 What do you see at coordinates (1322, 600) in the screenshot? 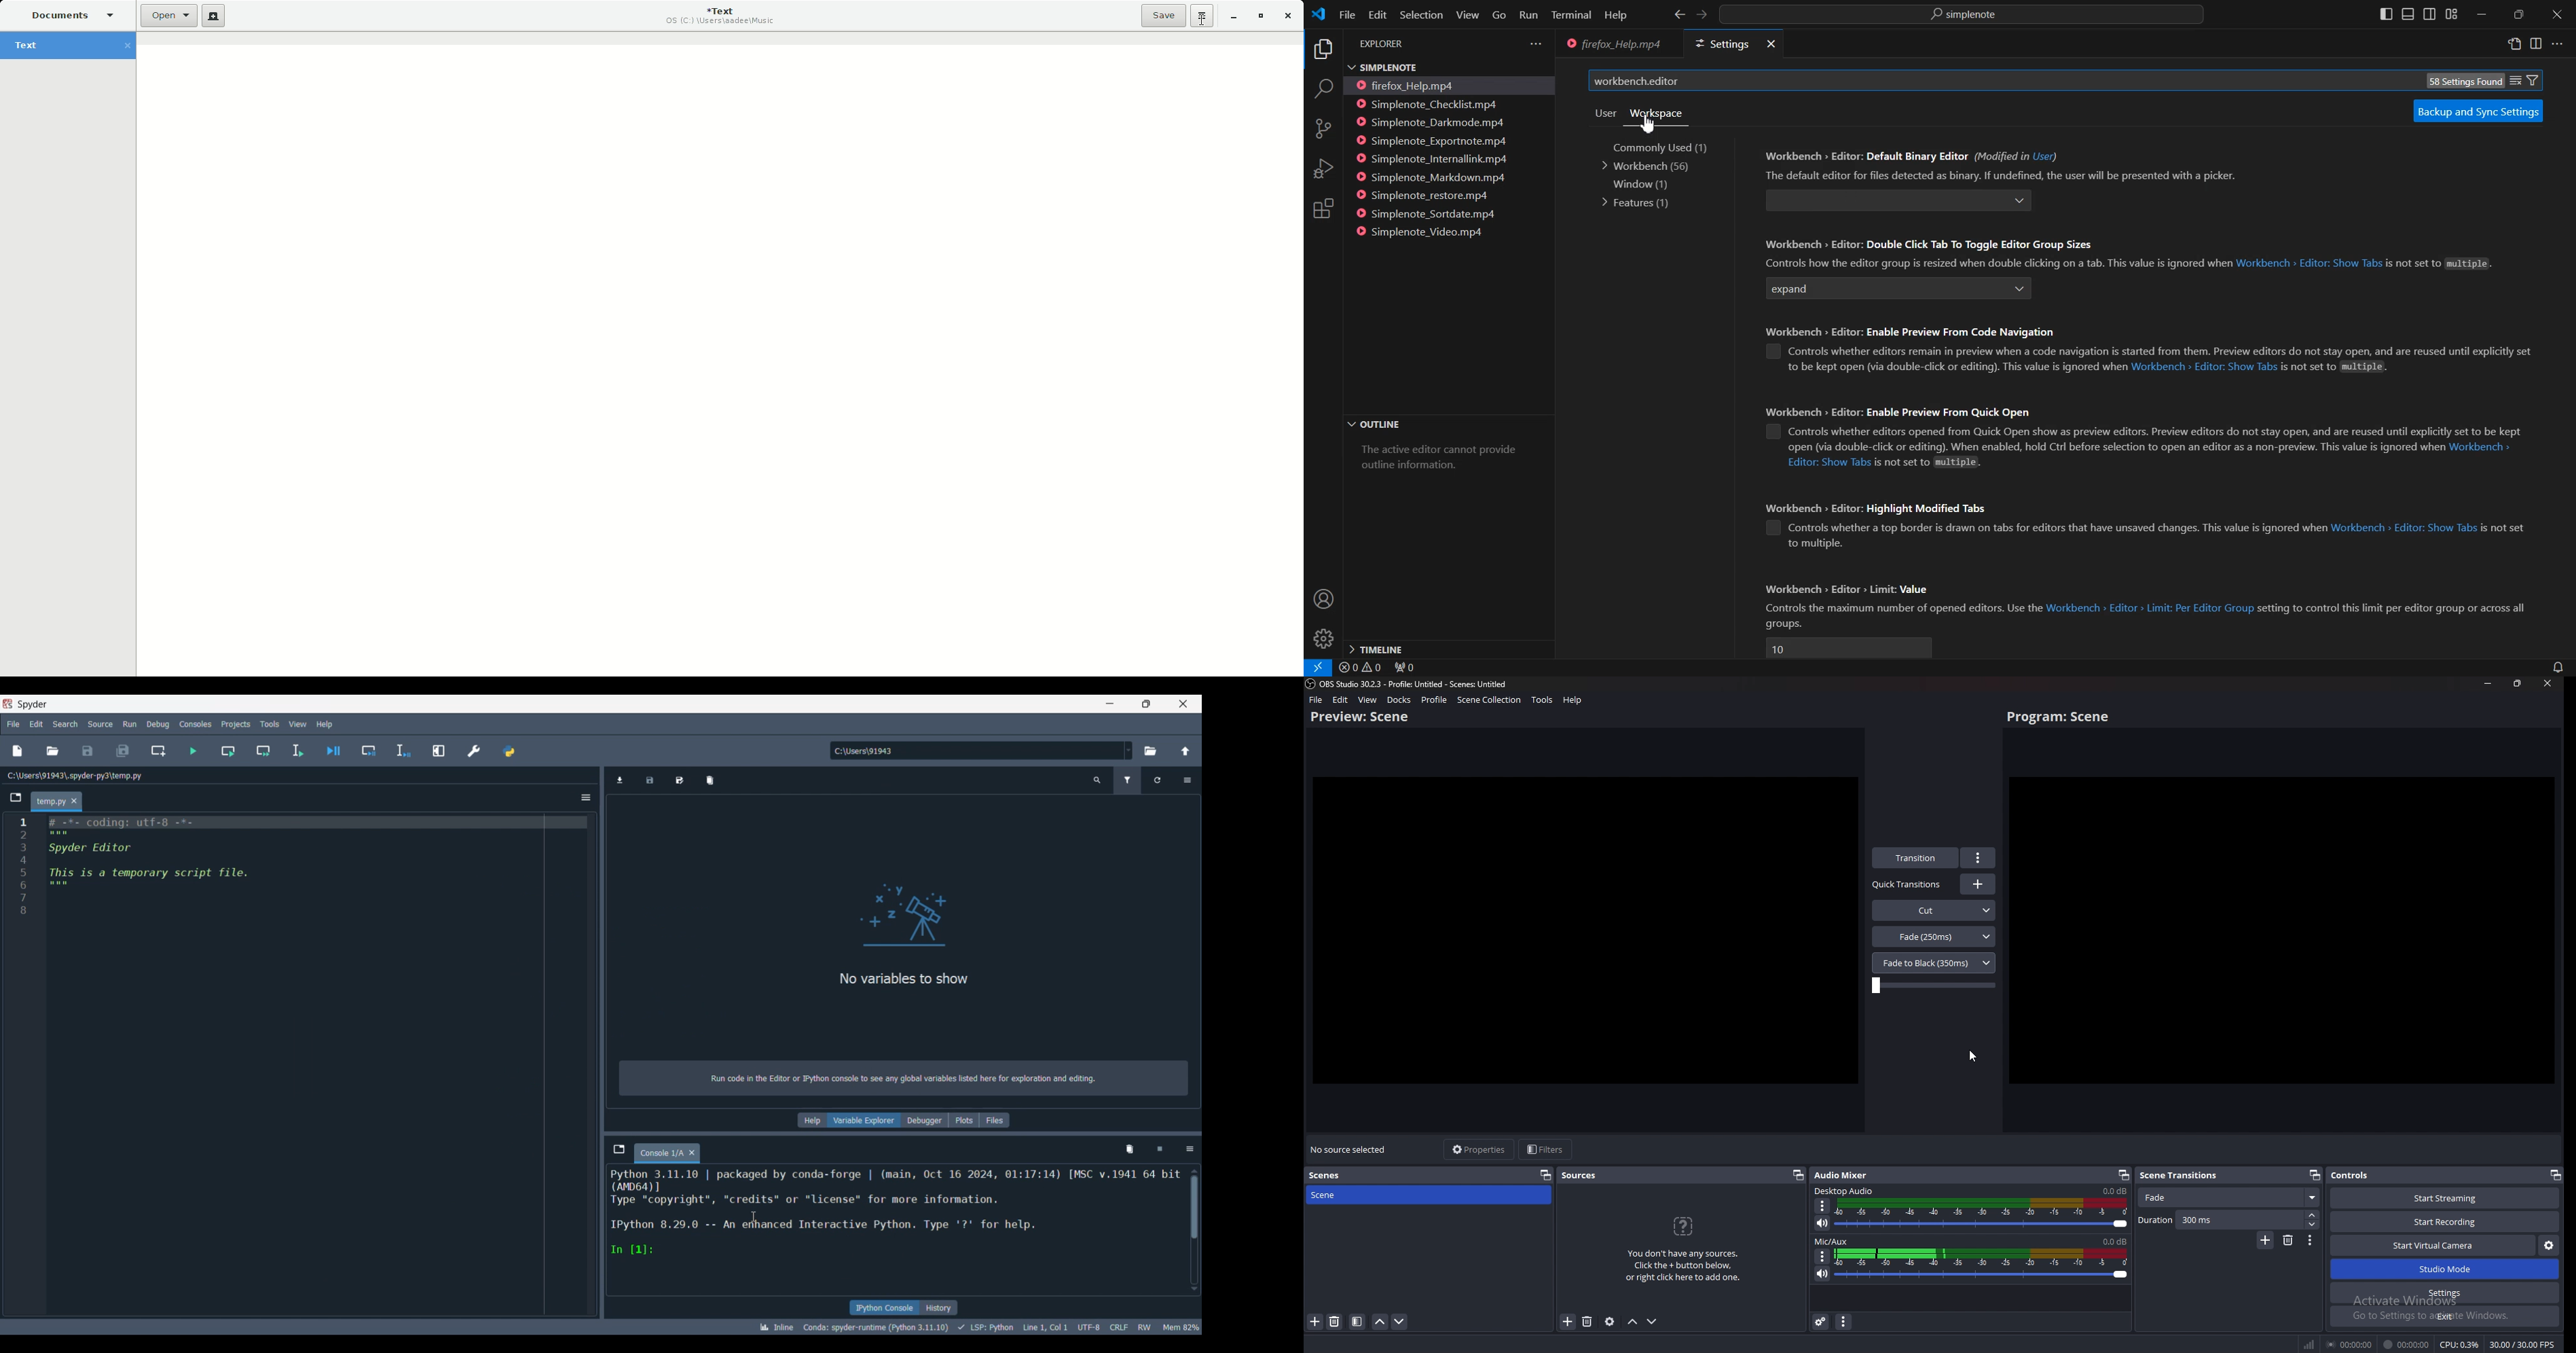
I see `Account` at bounding box center [1322, 600].